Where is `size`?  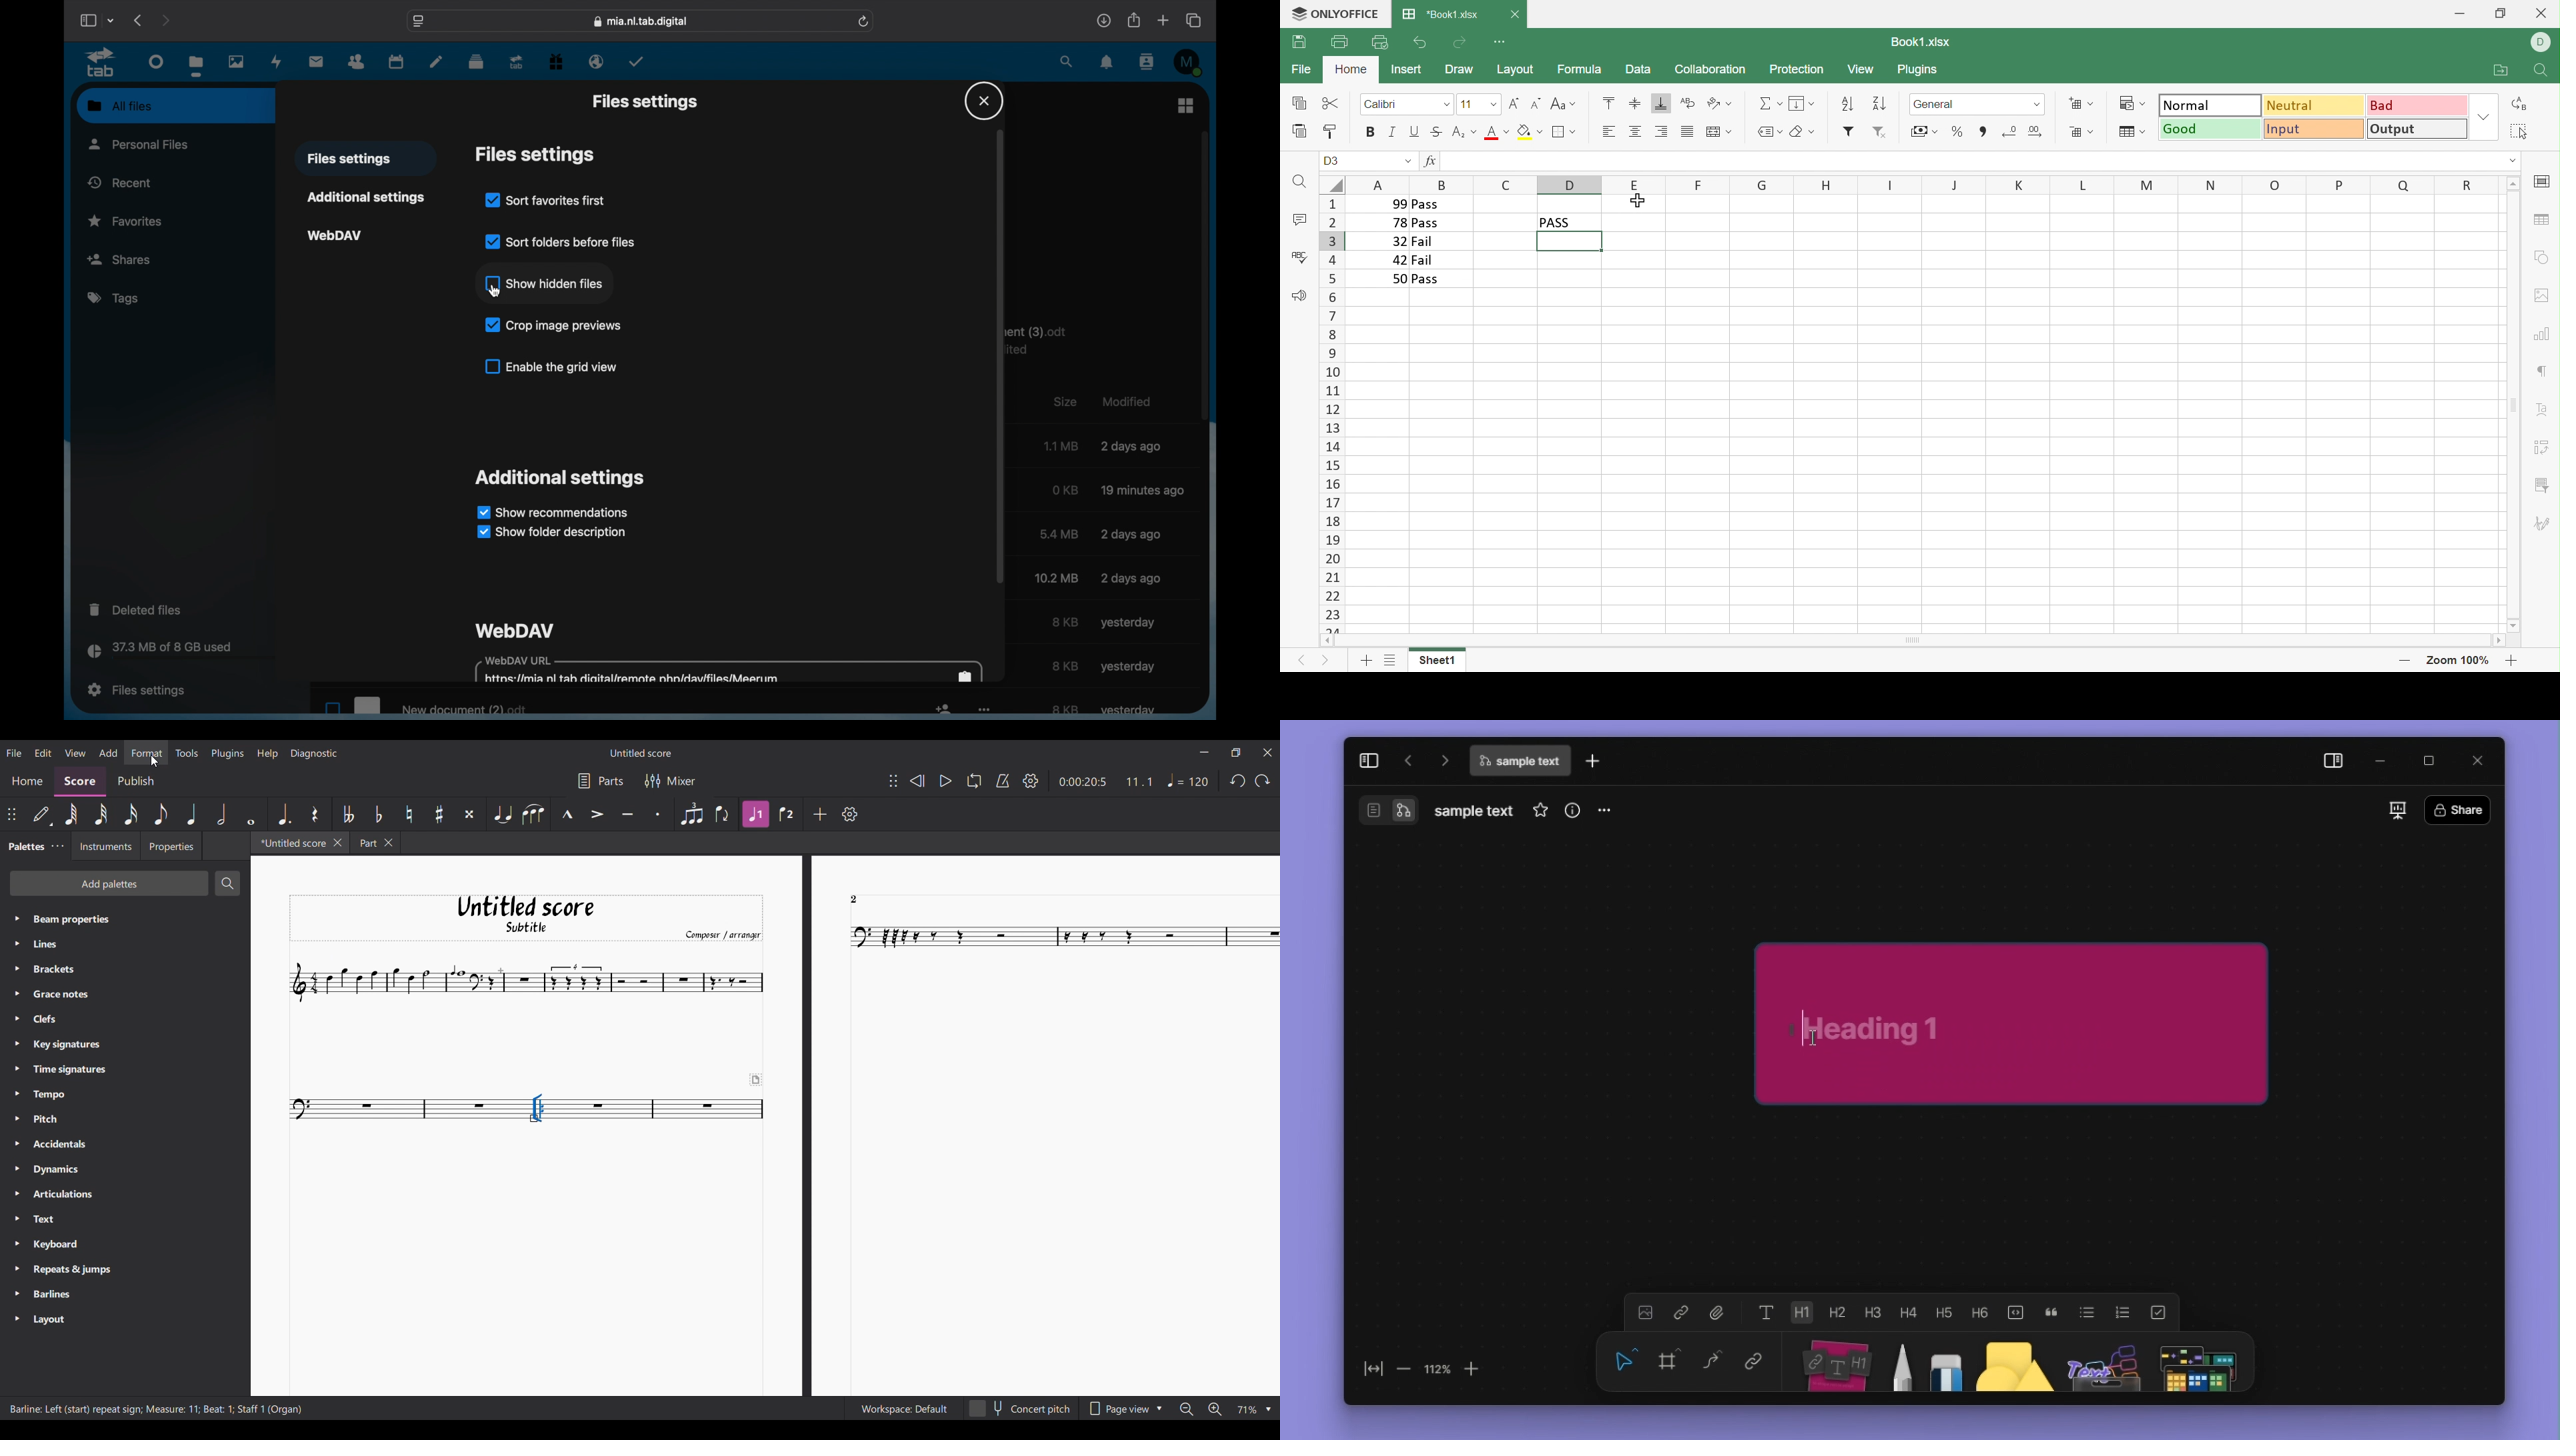 size is located at coordinates (1055, 578).